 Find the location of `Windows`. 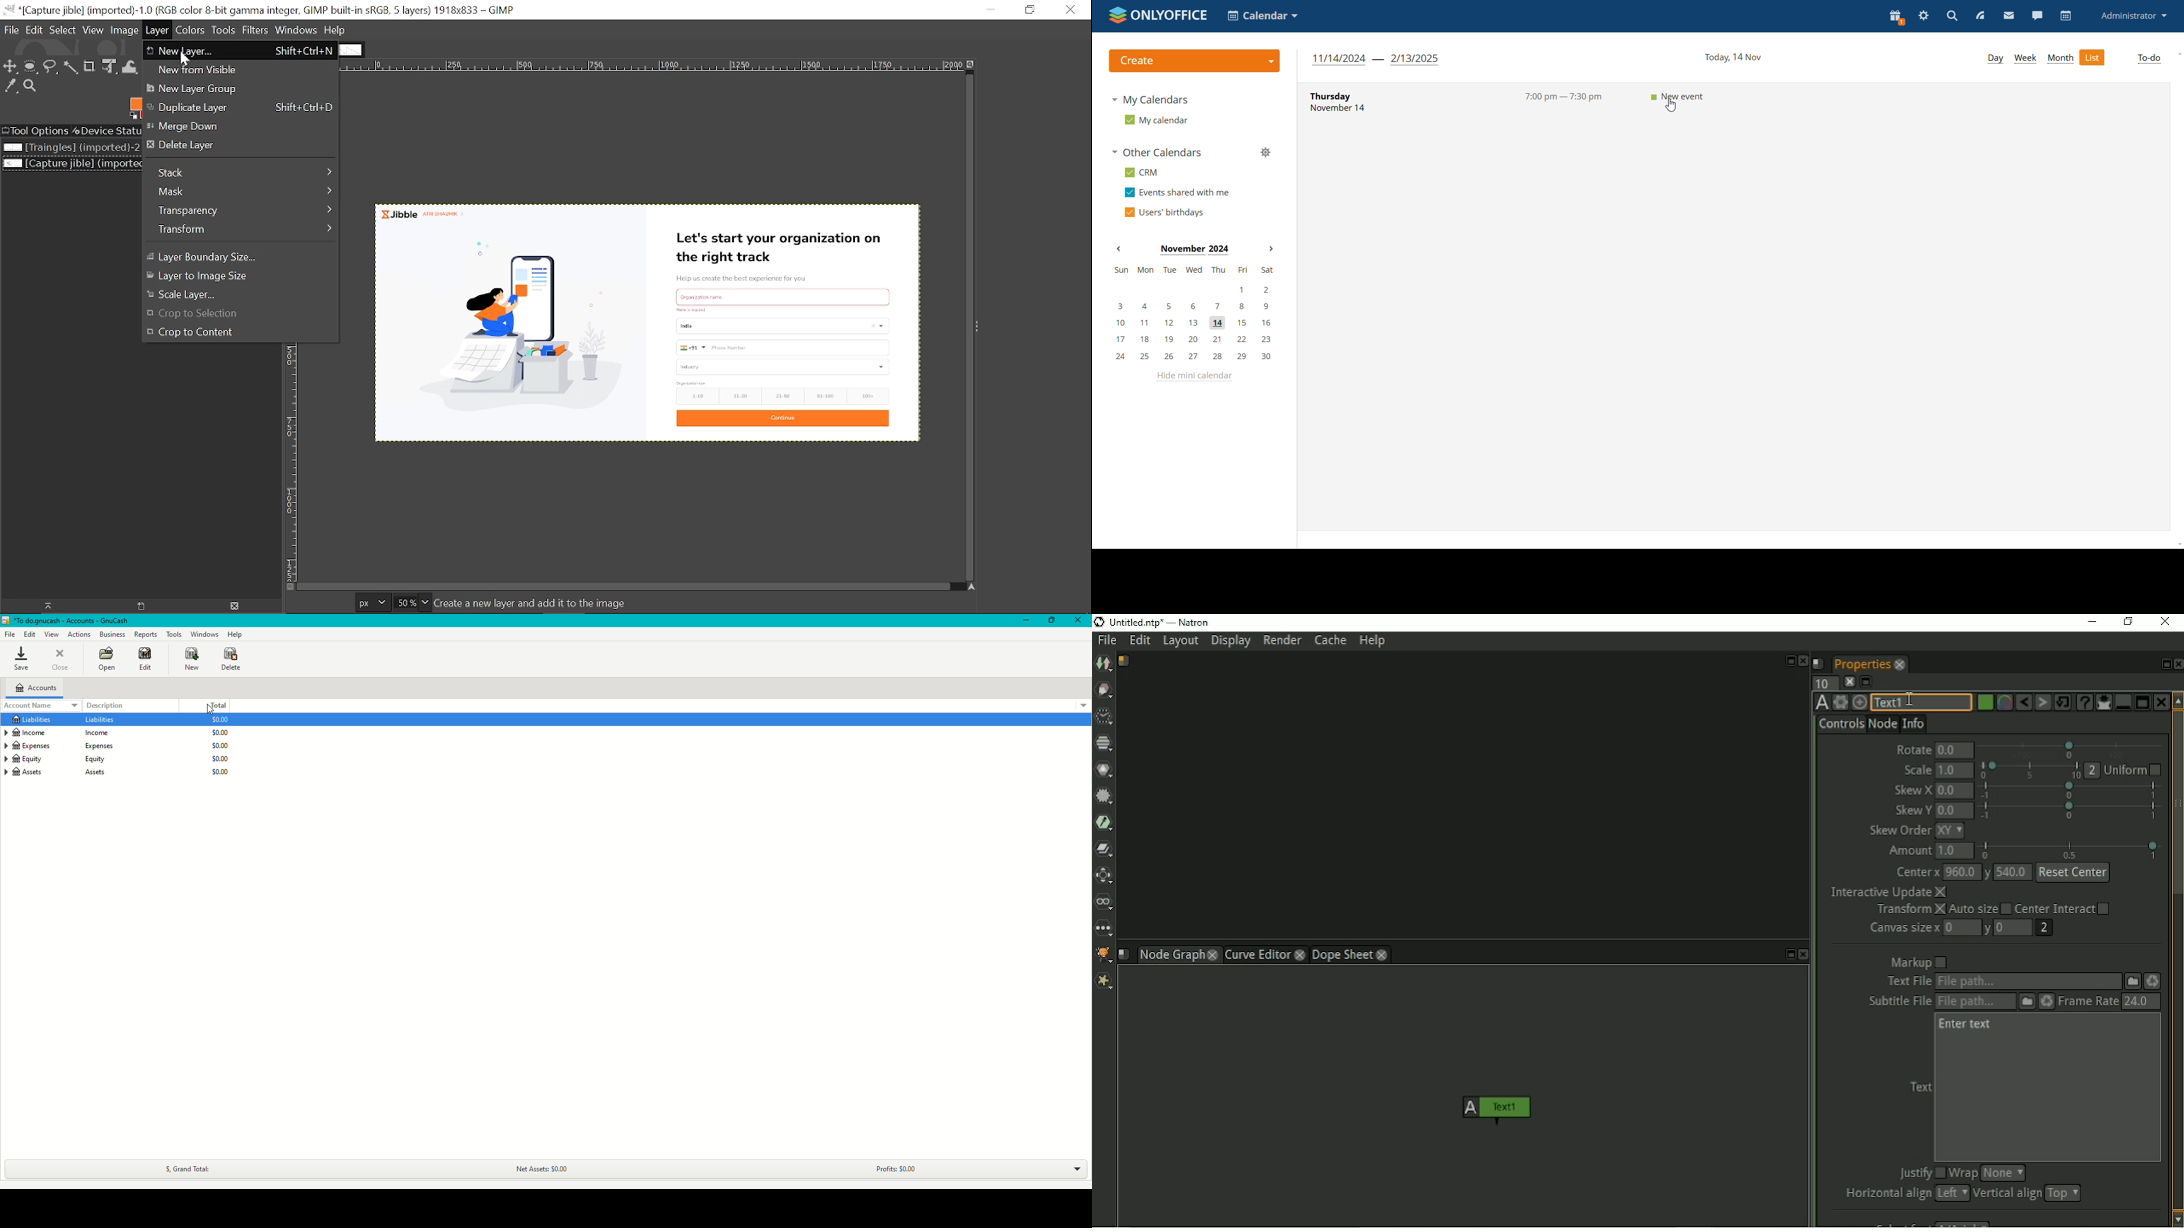

Windows is located at coordinates (206, 633).